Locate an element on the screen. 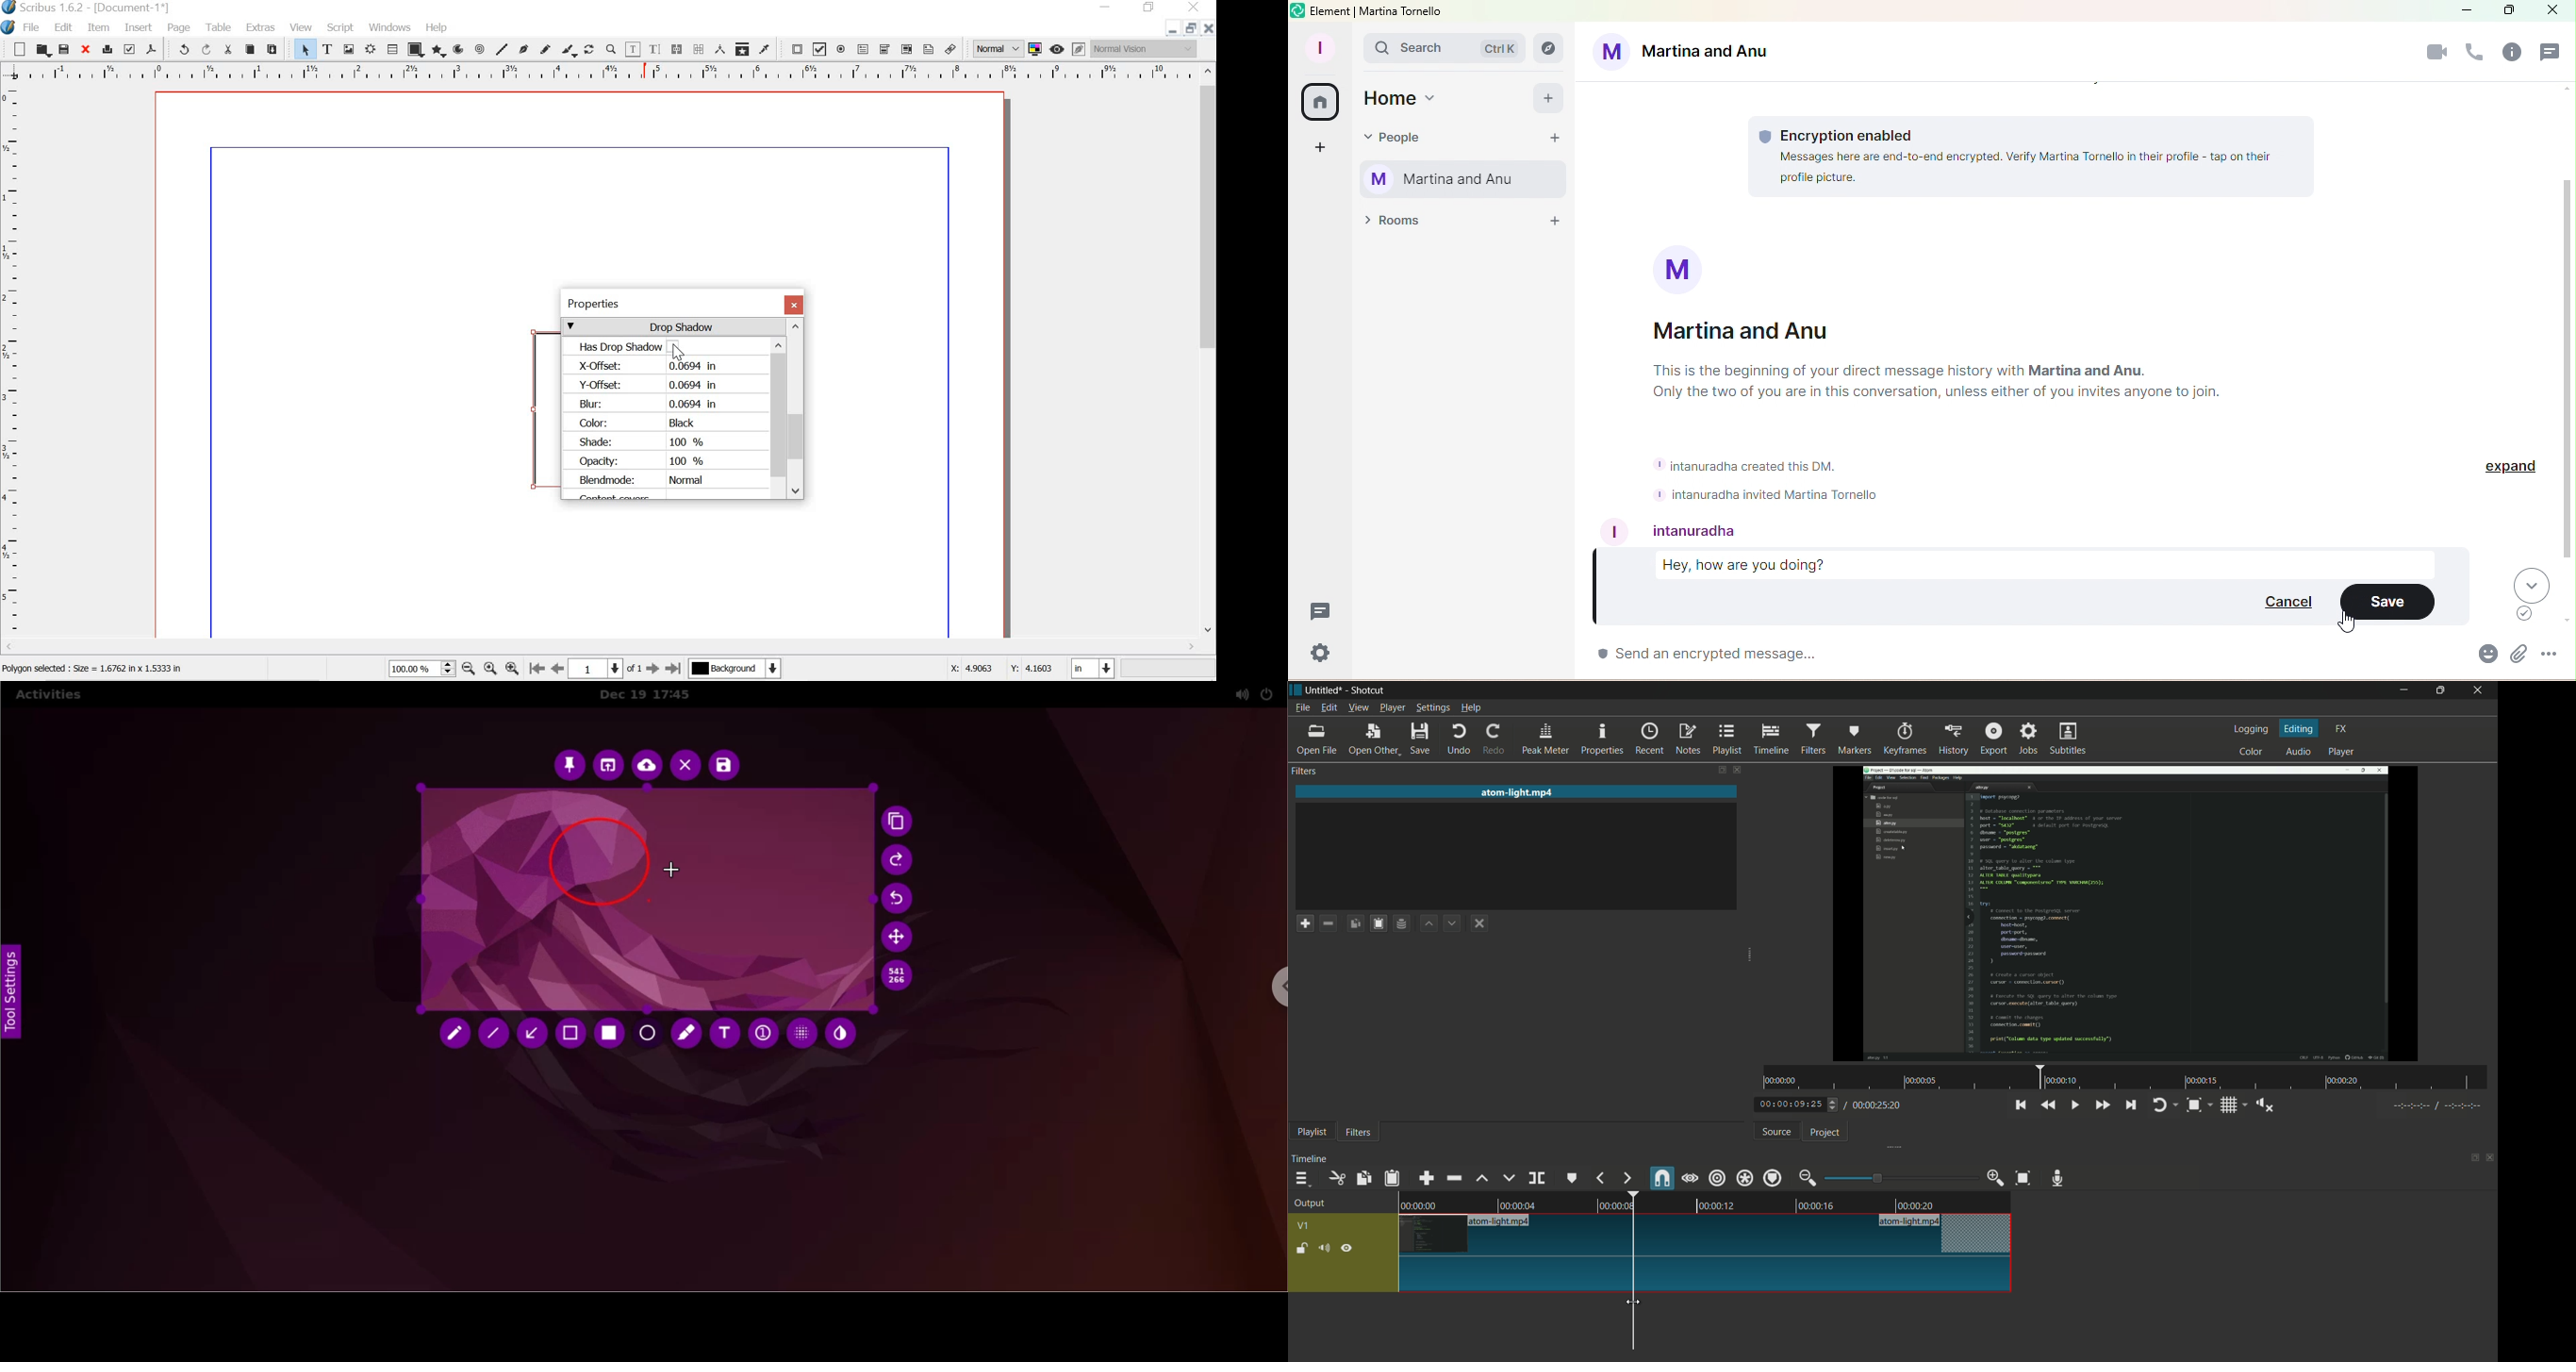 The image size is (2576, 1372). save is located at coordinates (64, 49).